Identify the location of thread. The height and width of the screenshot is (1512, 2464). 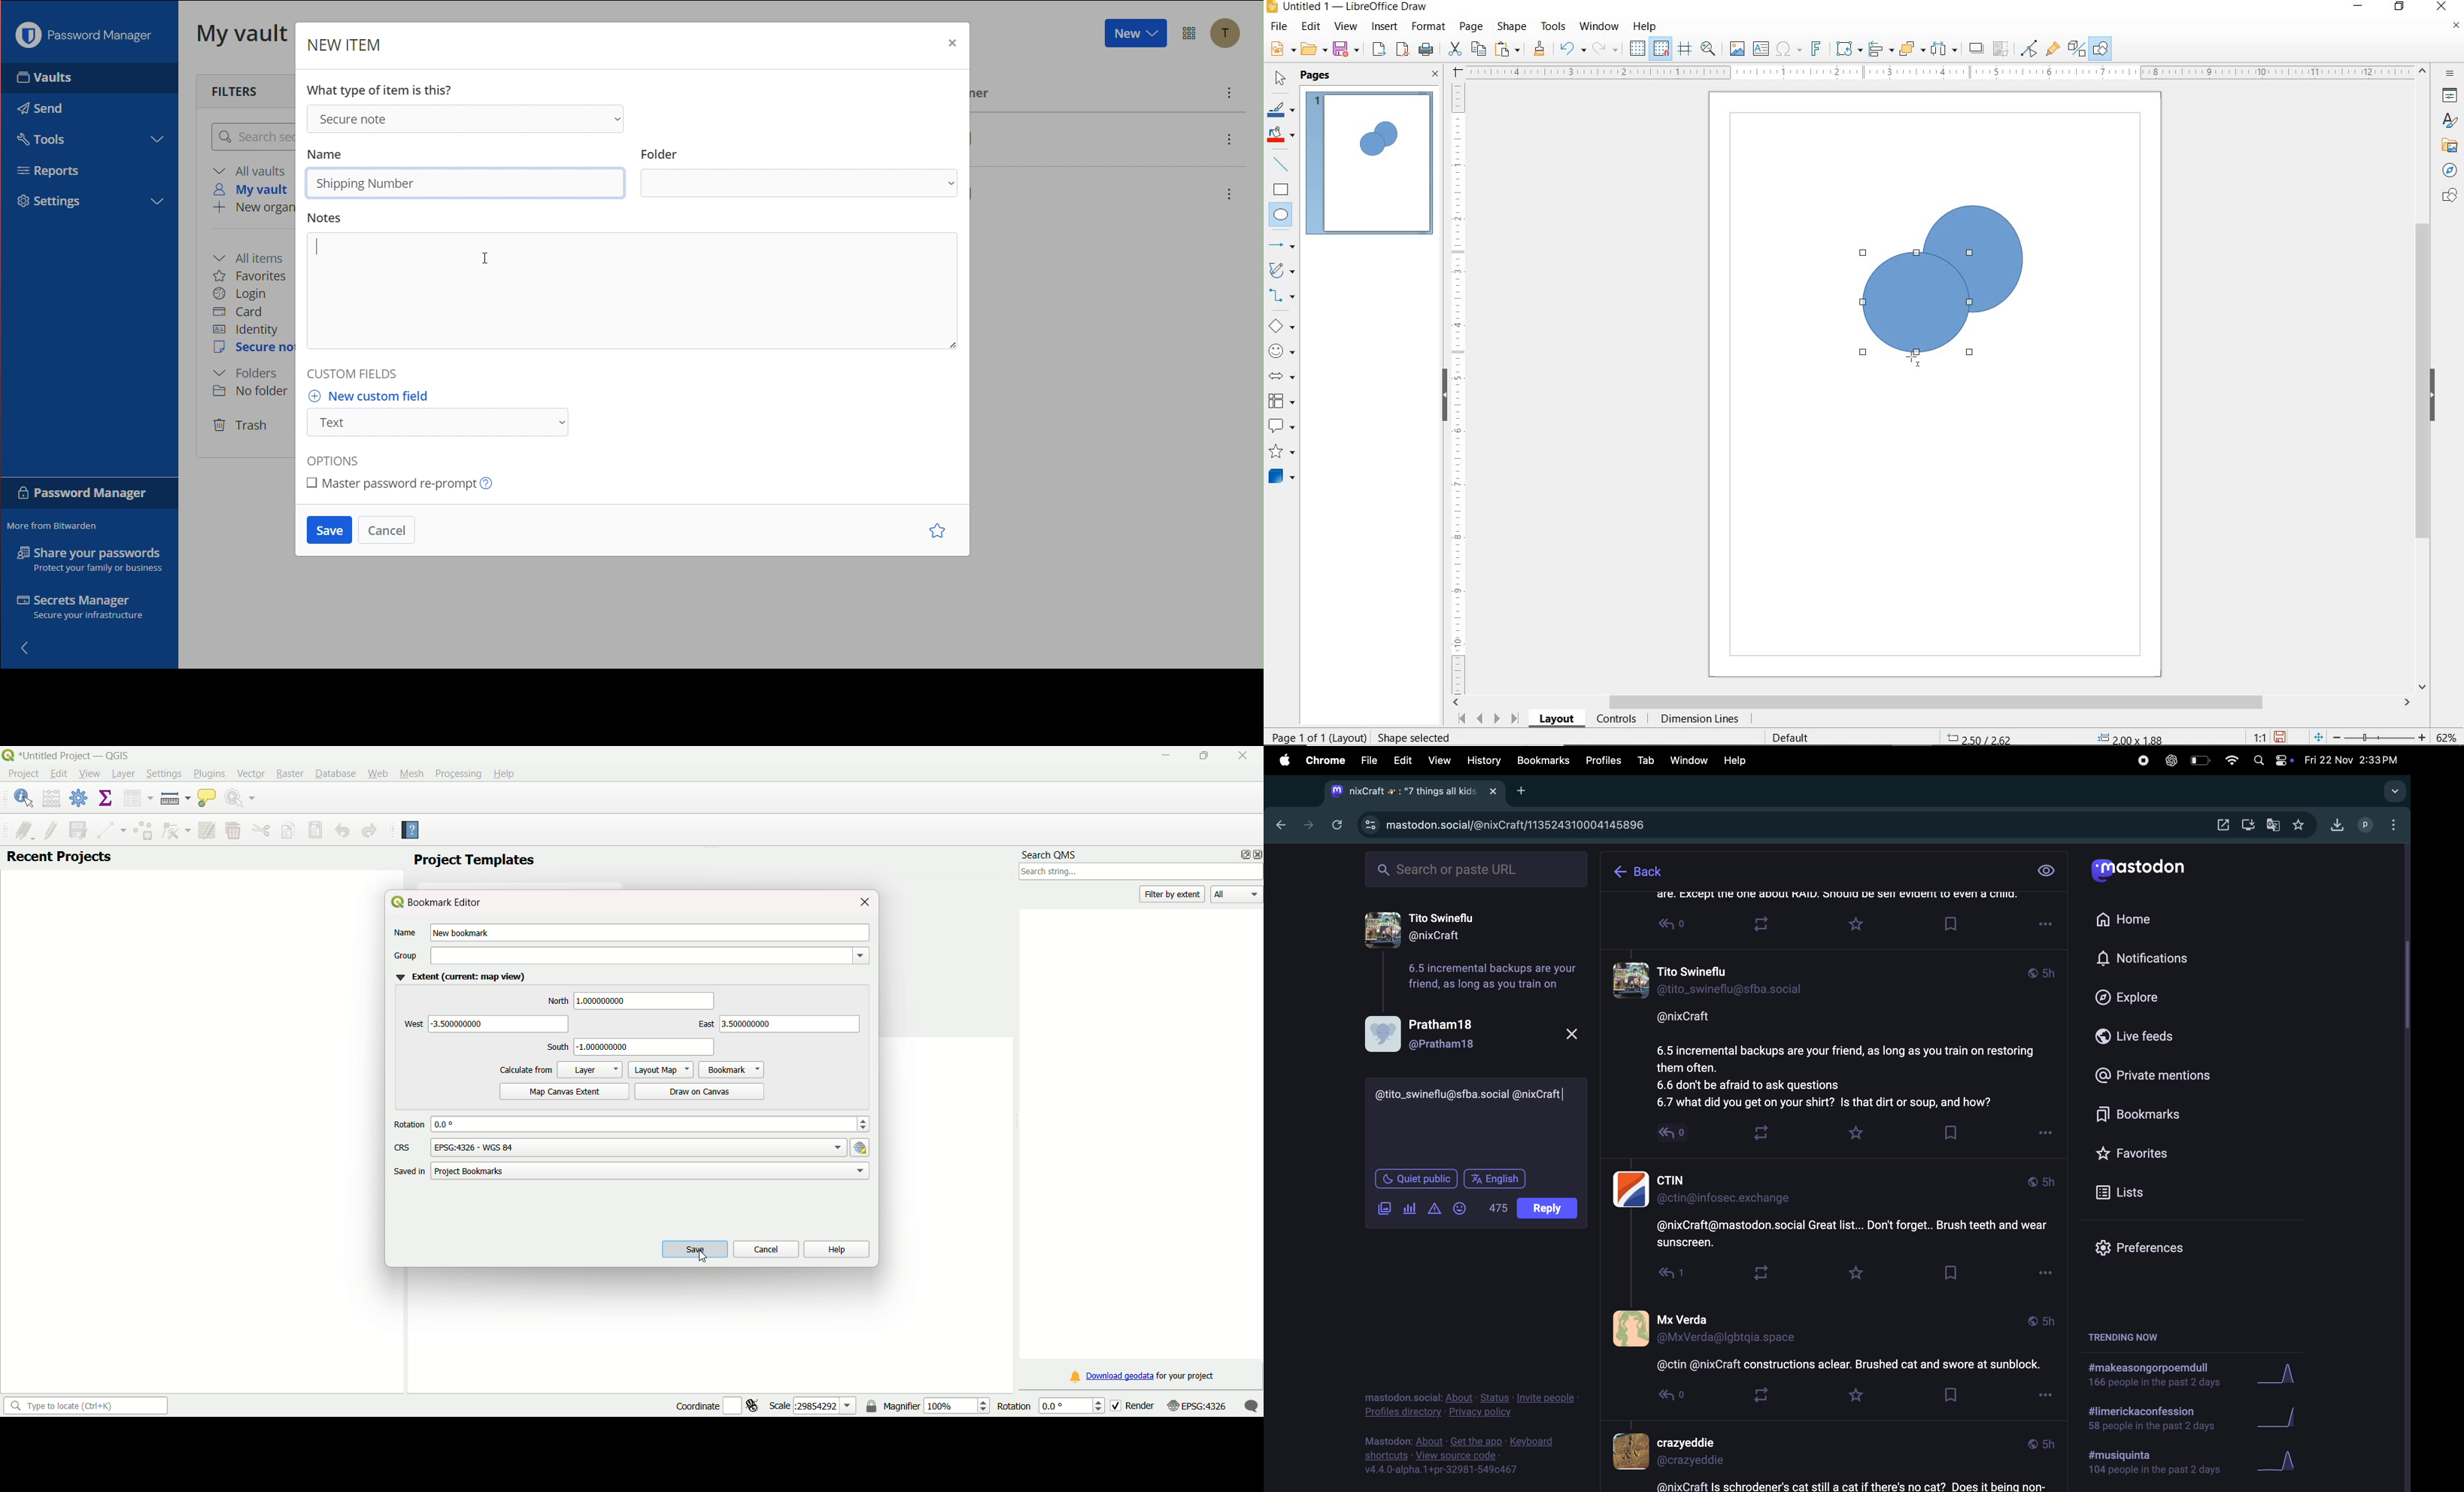
(1834, 1209).